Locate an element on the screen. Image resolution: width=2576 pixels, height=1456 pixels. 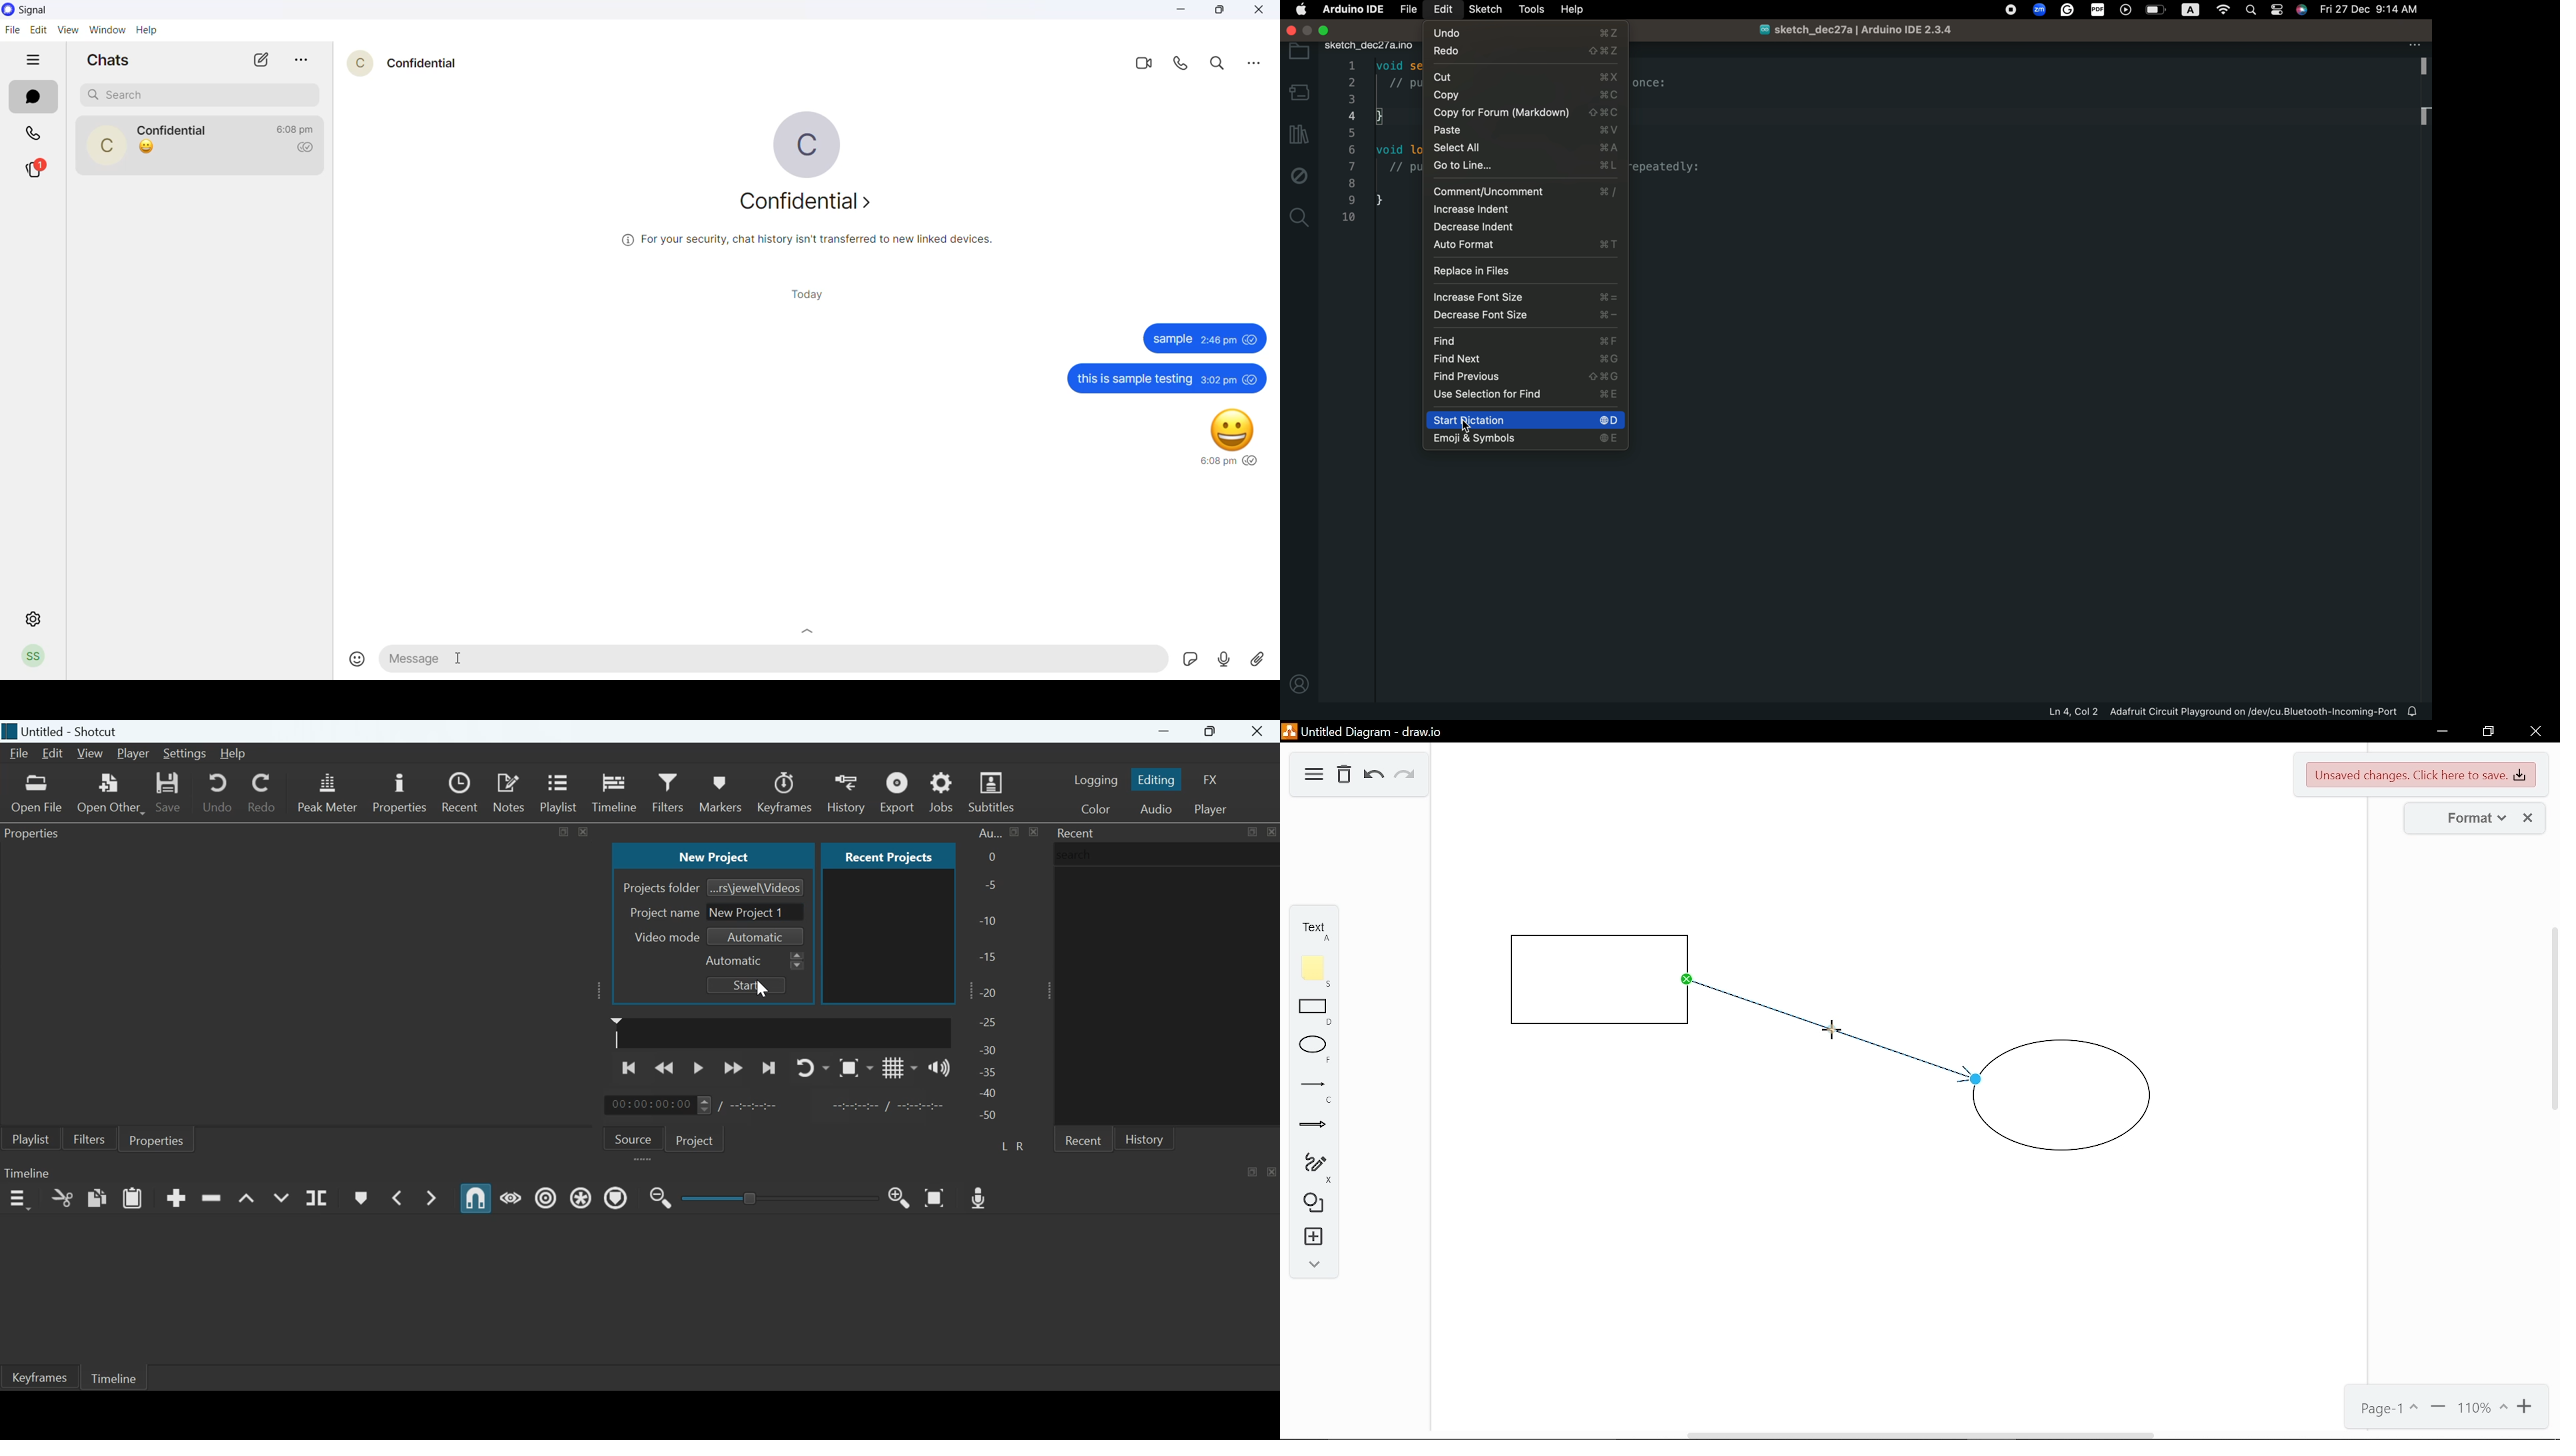
more options is located at coordinates (307, 61).